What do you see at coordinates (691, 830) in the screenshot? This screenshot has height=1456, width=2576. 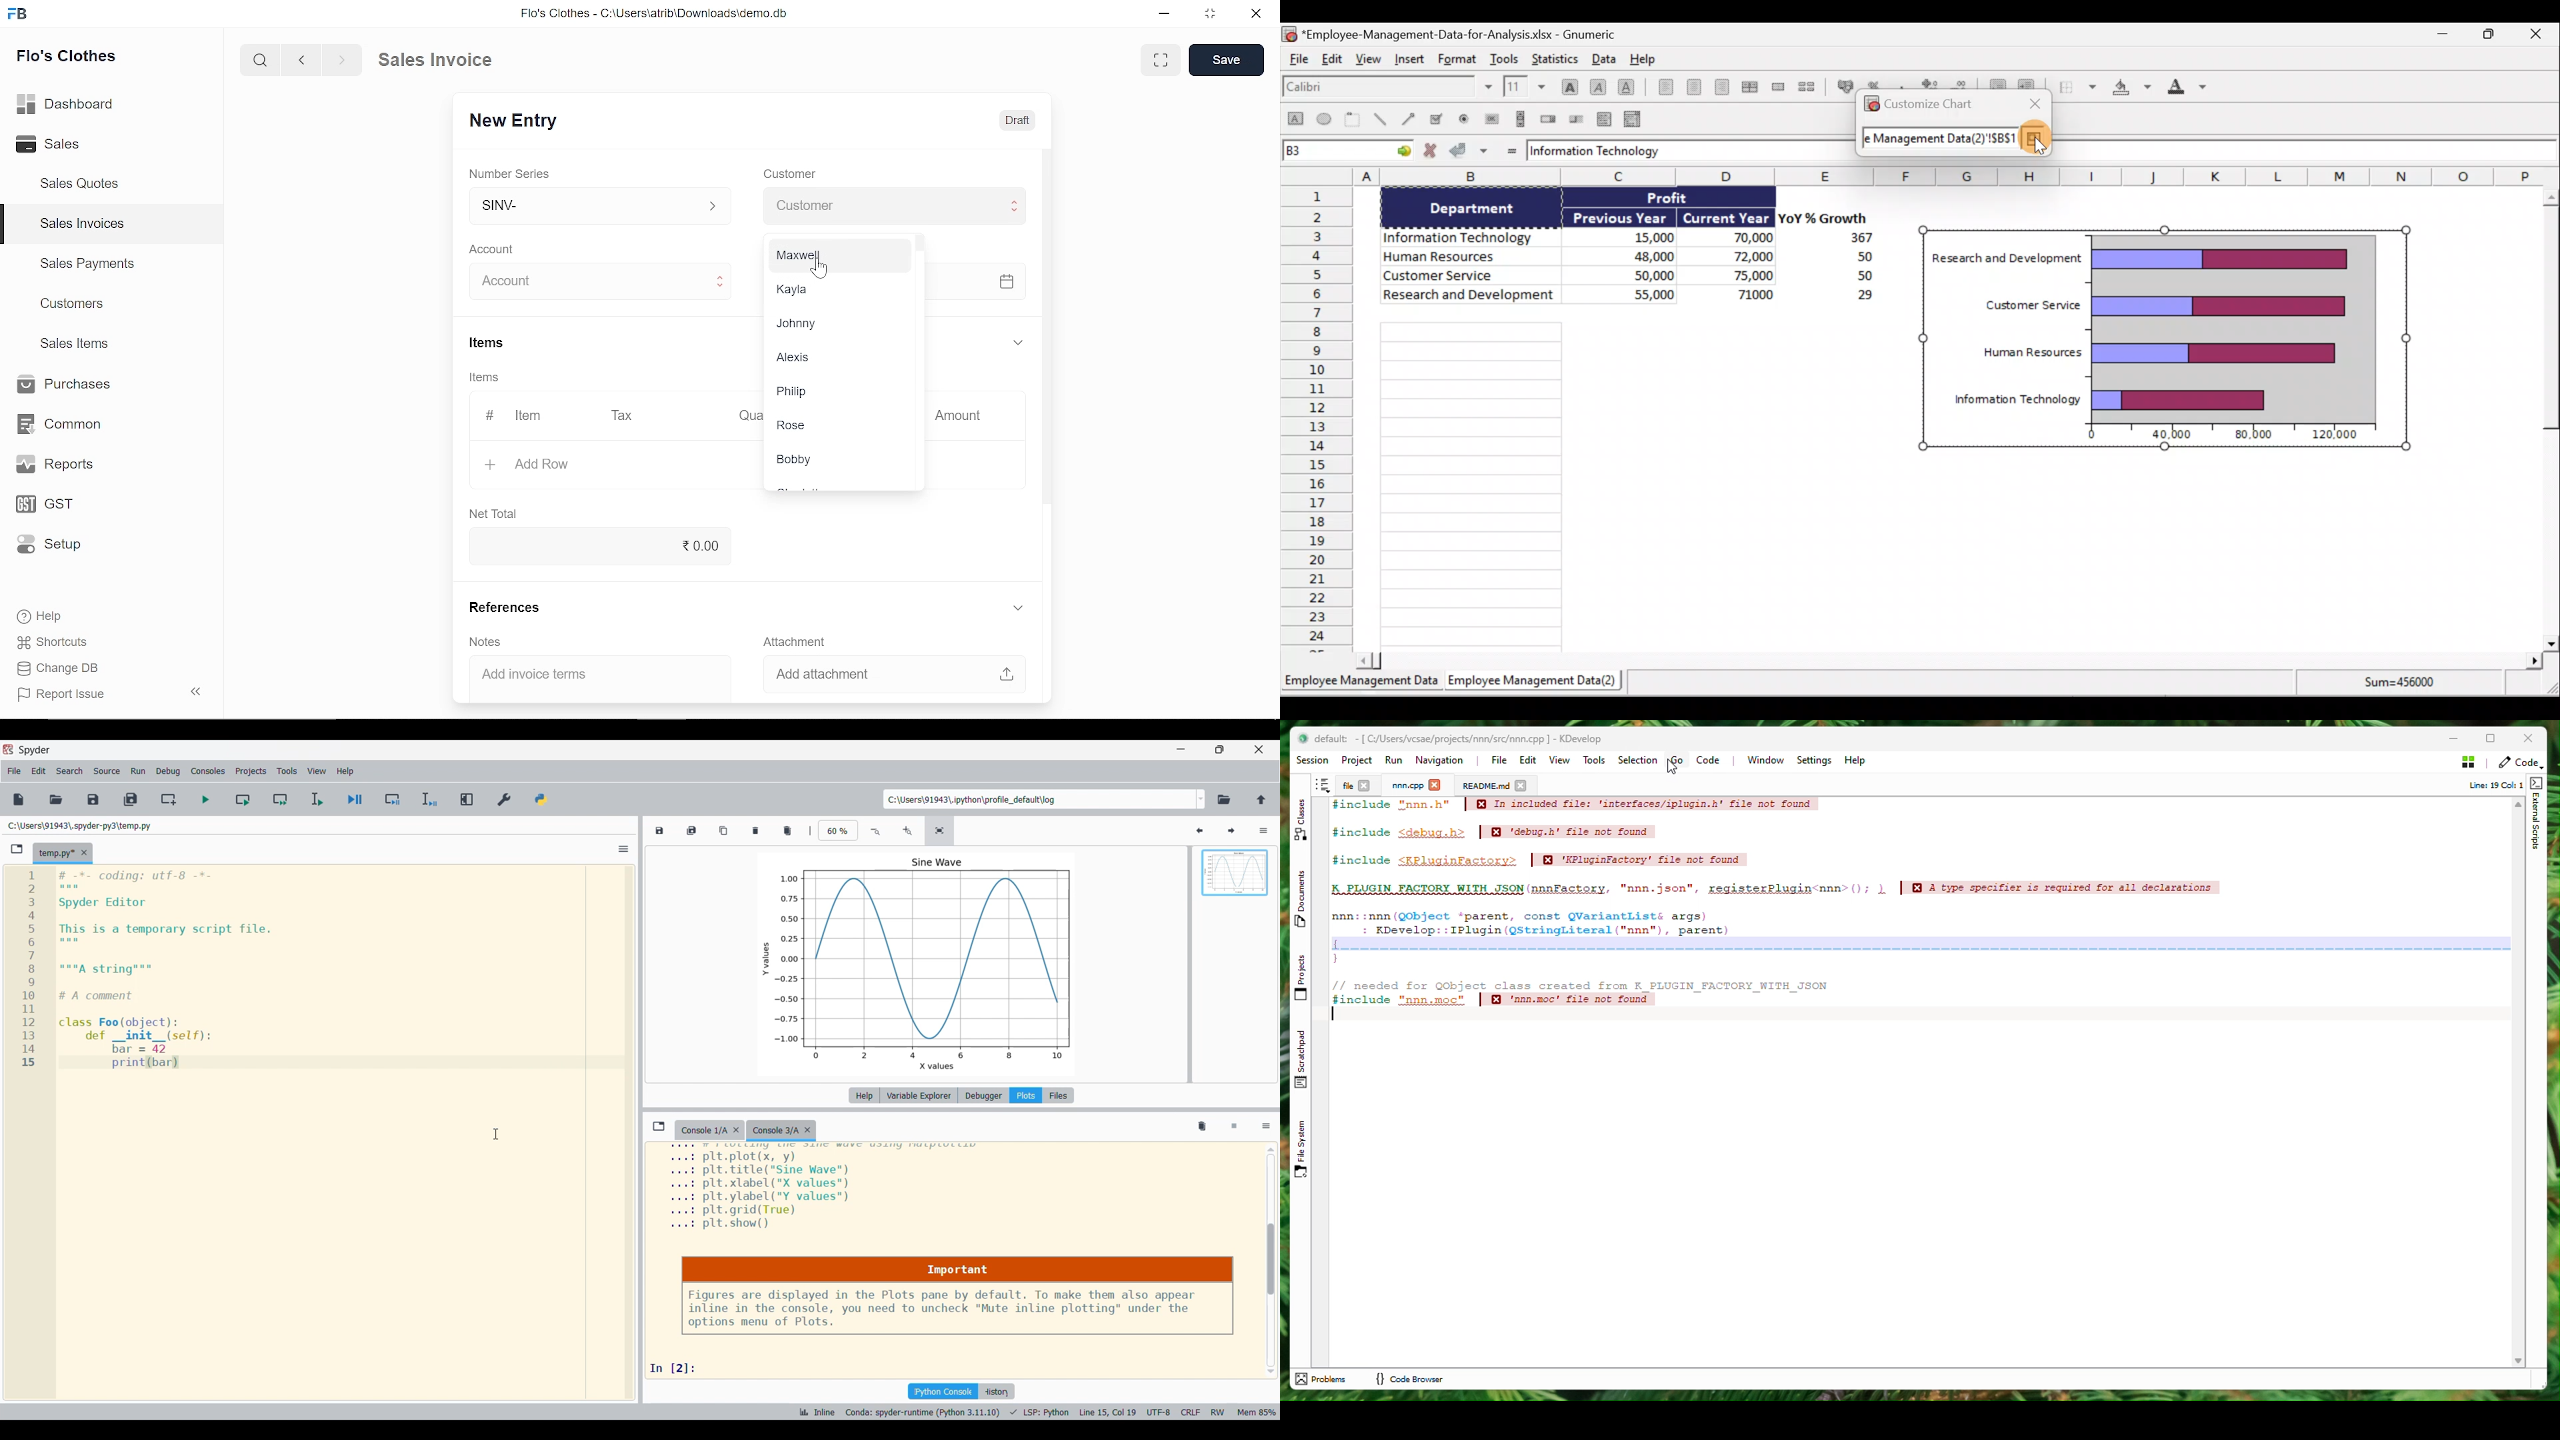 I see `Save all plots` at bounding box center [691, 830].